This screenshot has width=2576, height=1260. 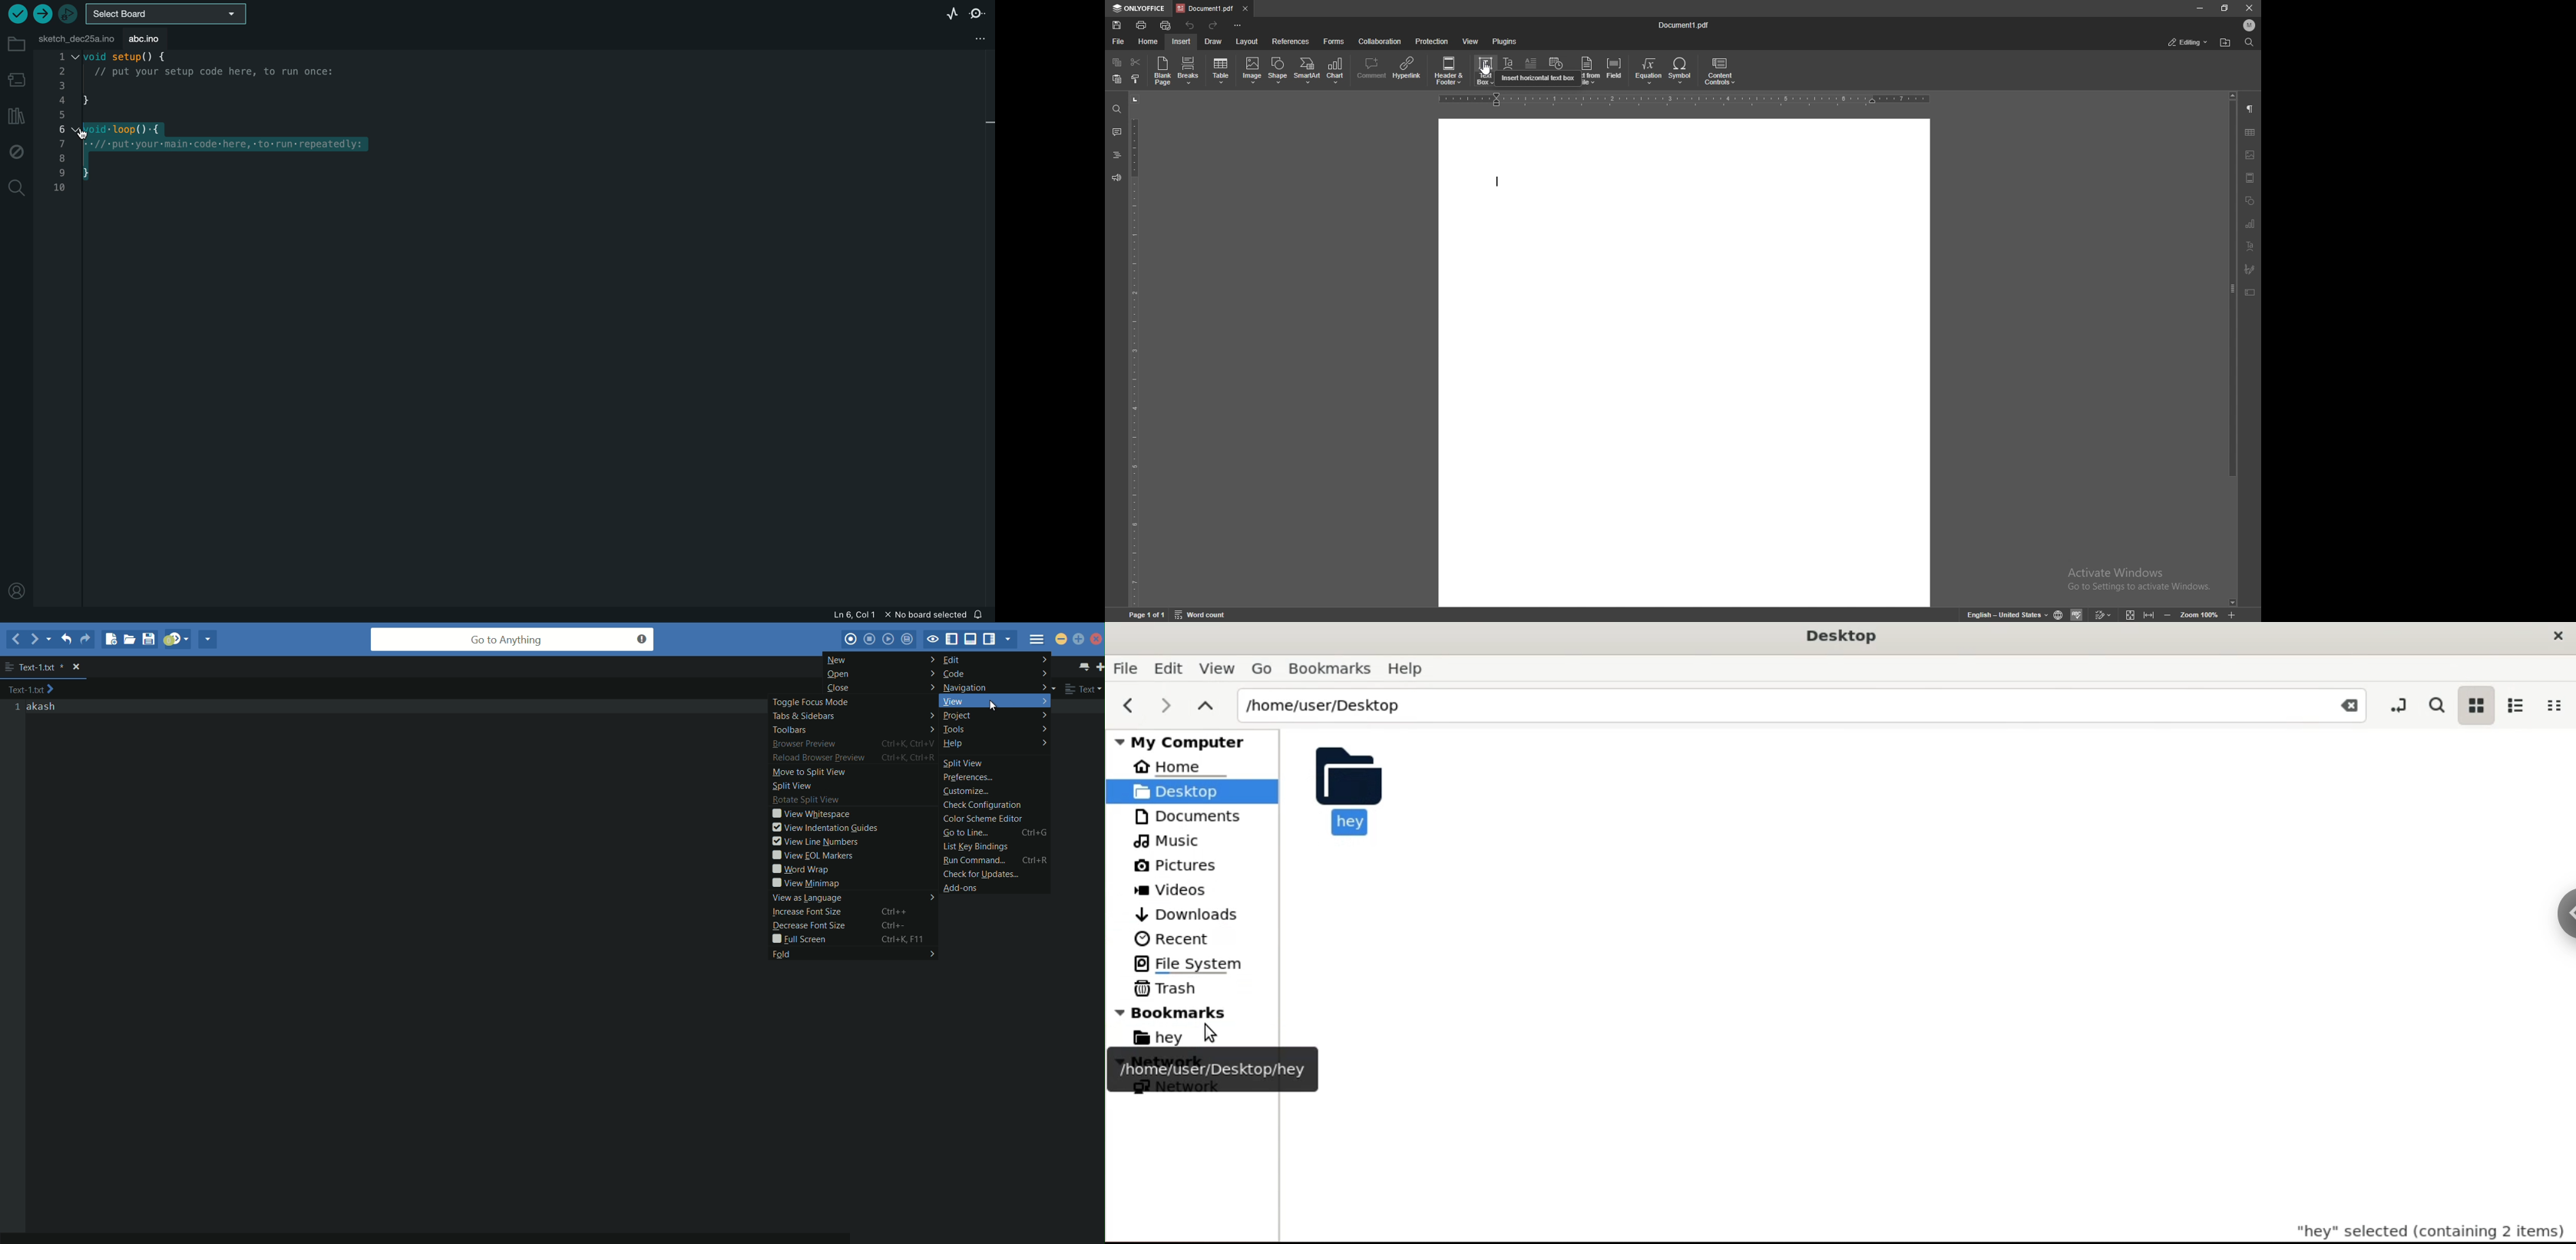 I want to click on vertical scale, so click(x=1134, y=350).